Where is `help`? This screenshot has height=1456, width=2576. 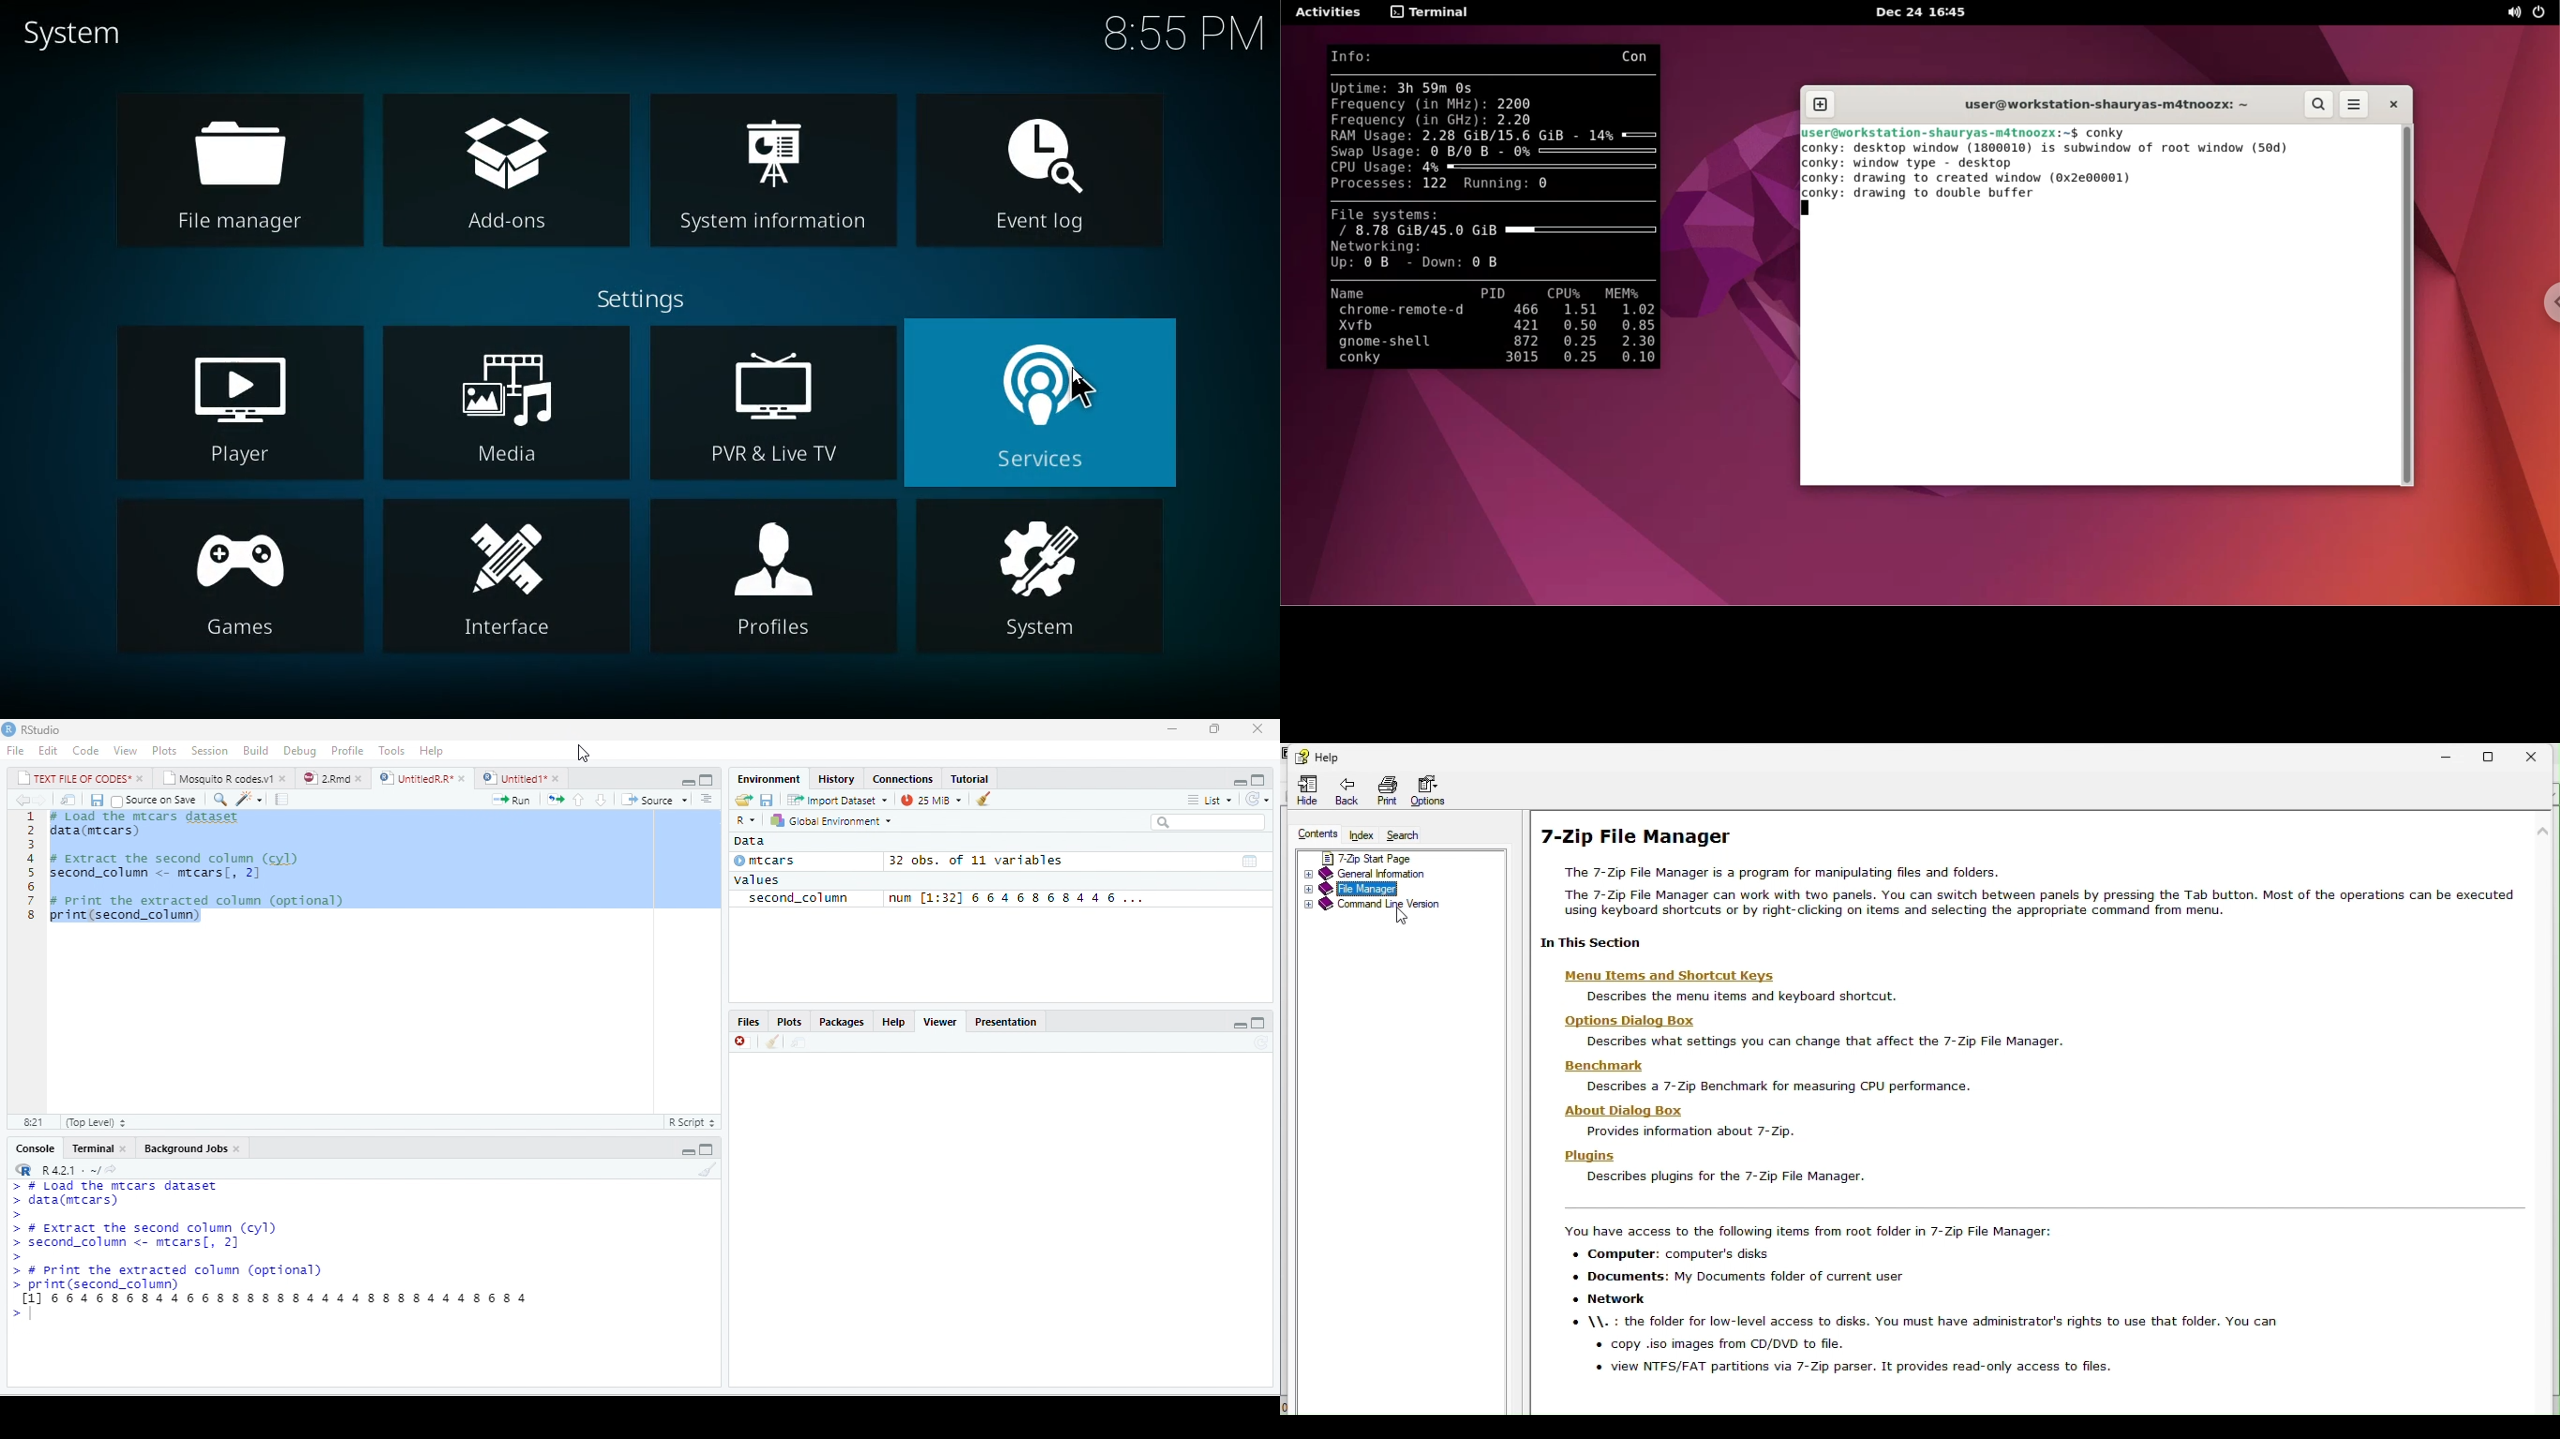
help is located at coordinates (430, 749).